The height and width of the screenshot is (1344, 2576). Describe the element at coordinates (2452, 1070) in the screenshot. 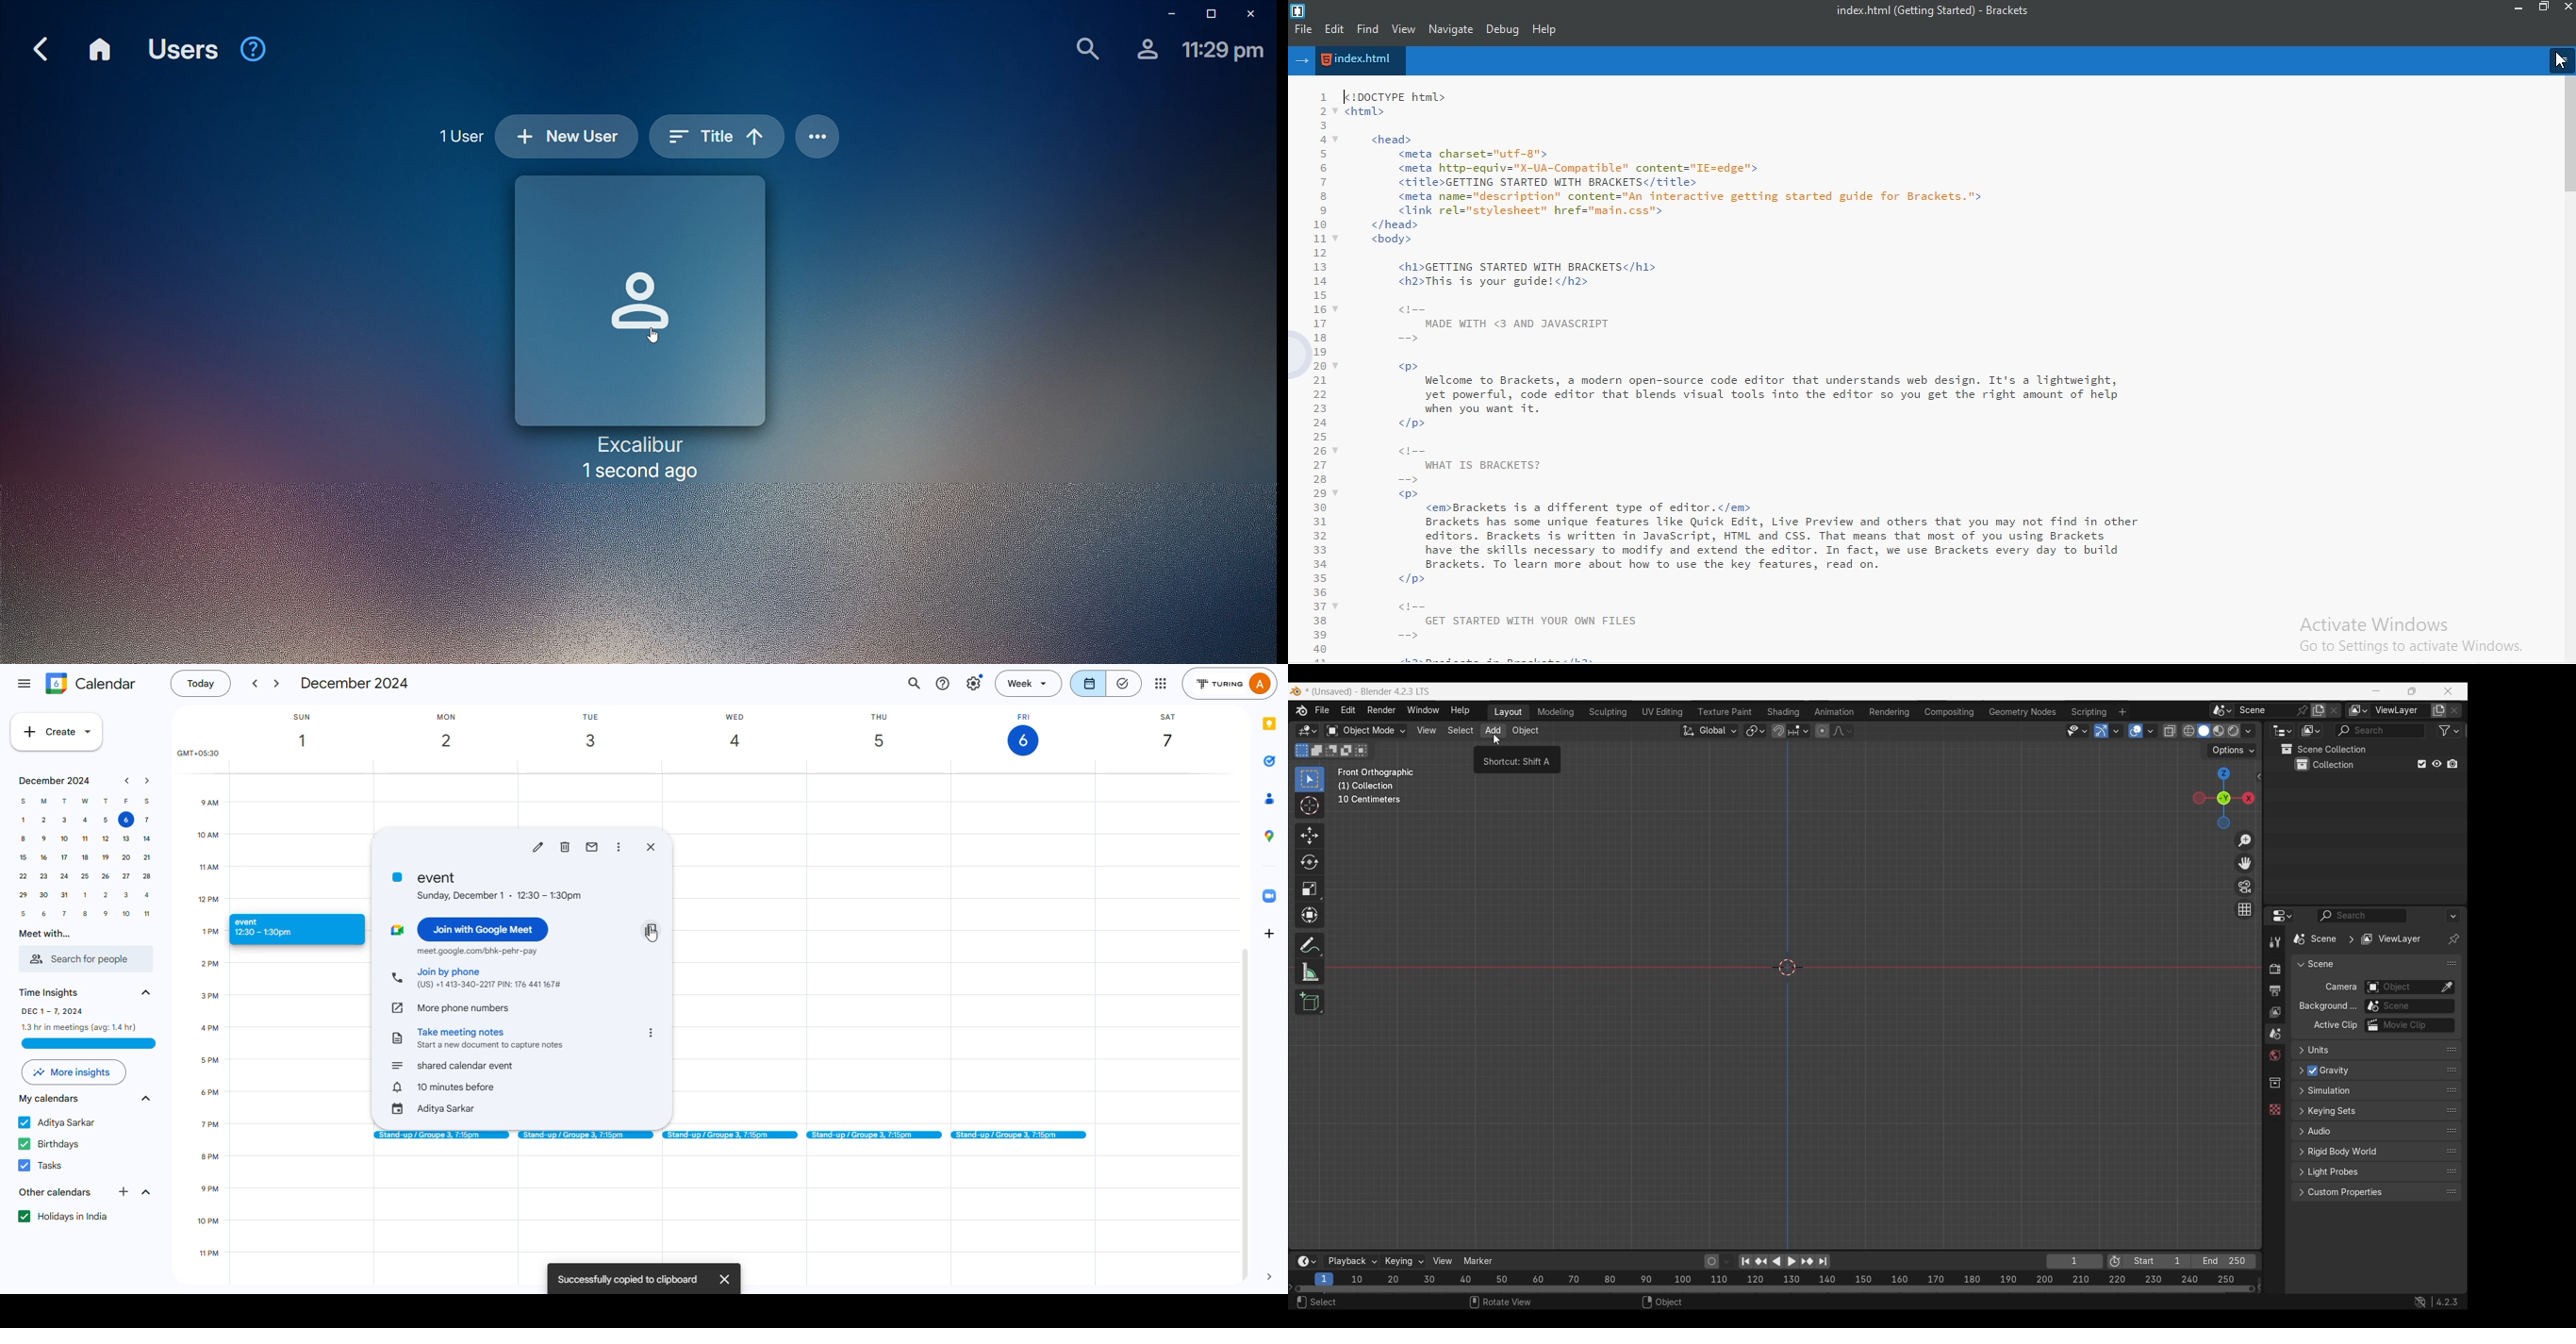

I see `Change order in the list` at that location.